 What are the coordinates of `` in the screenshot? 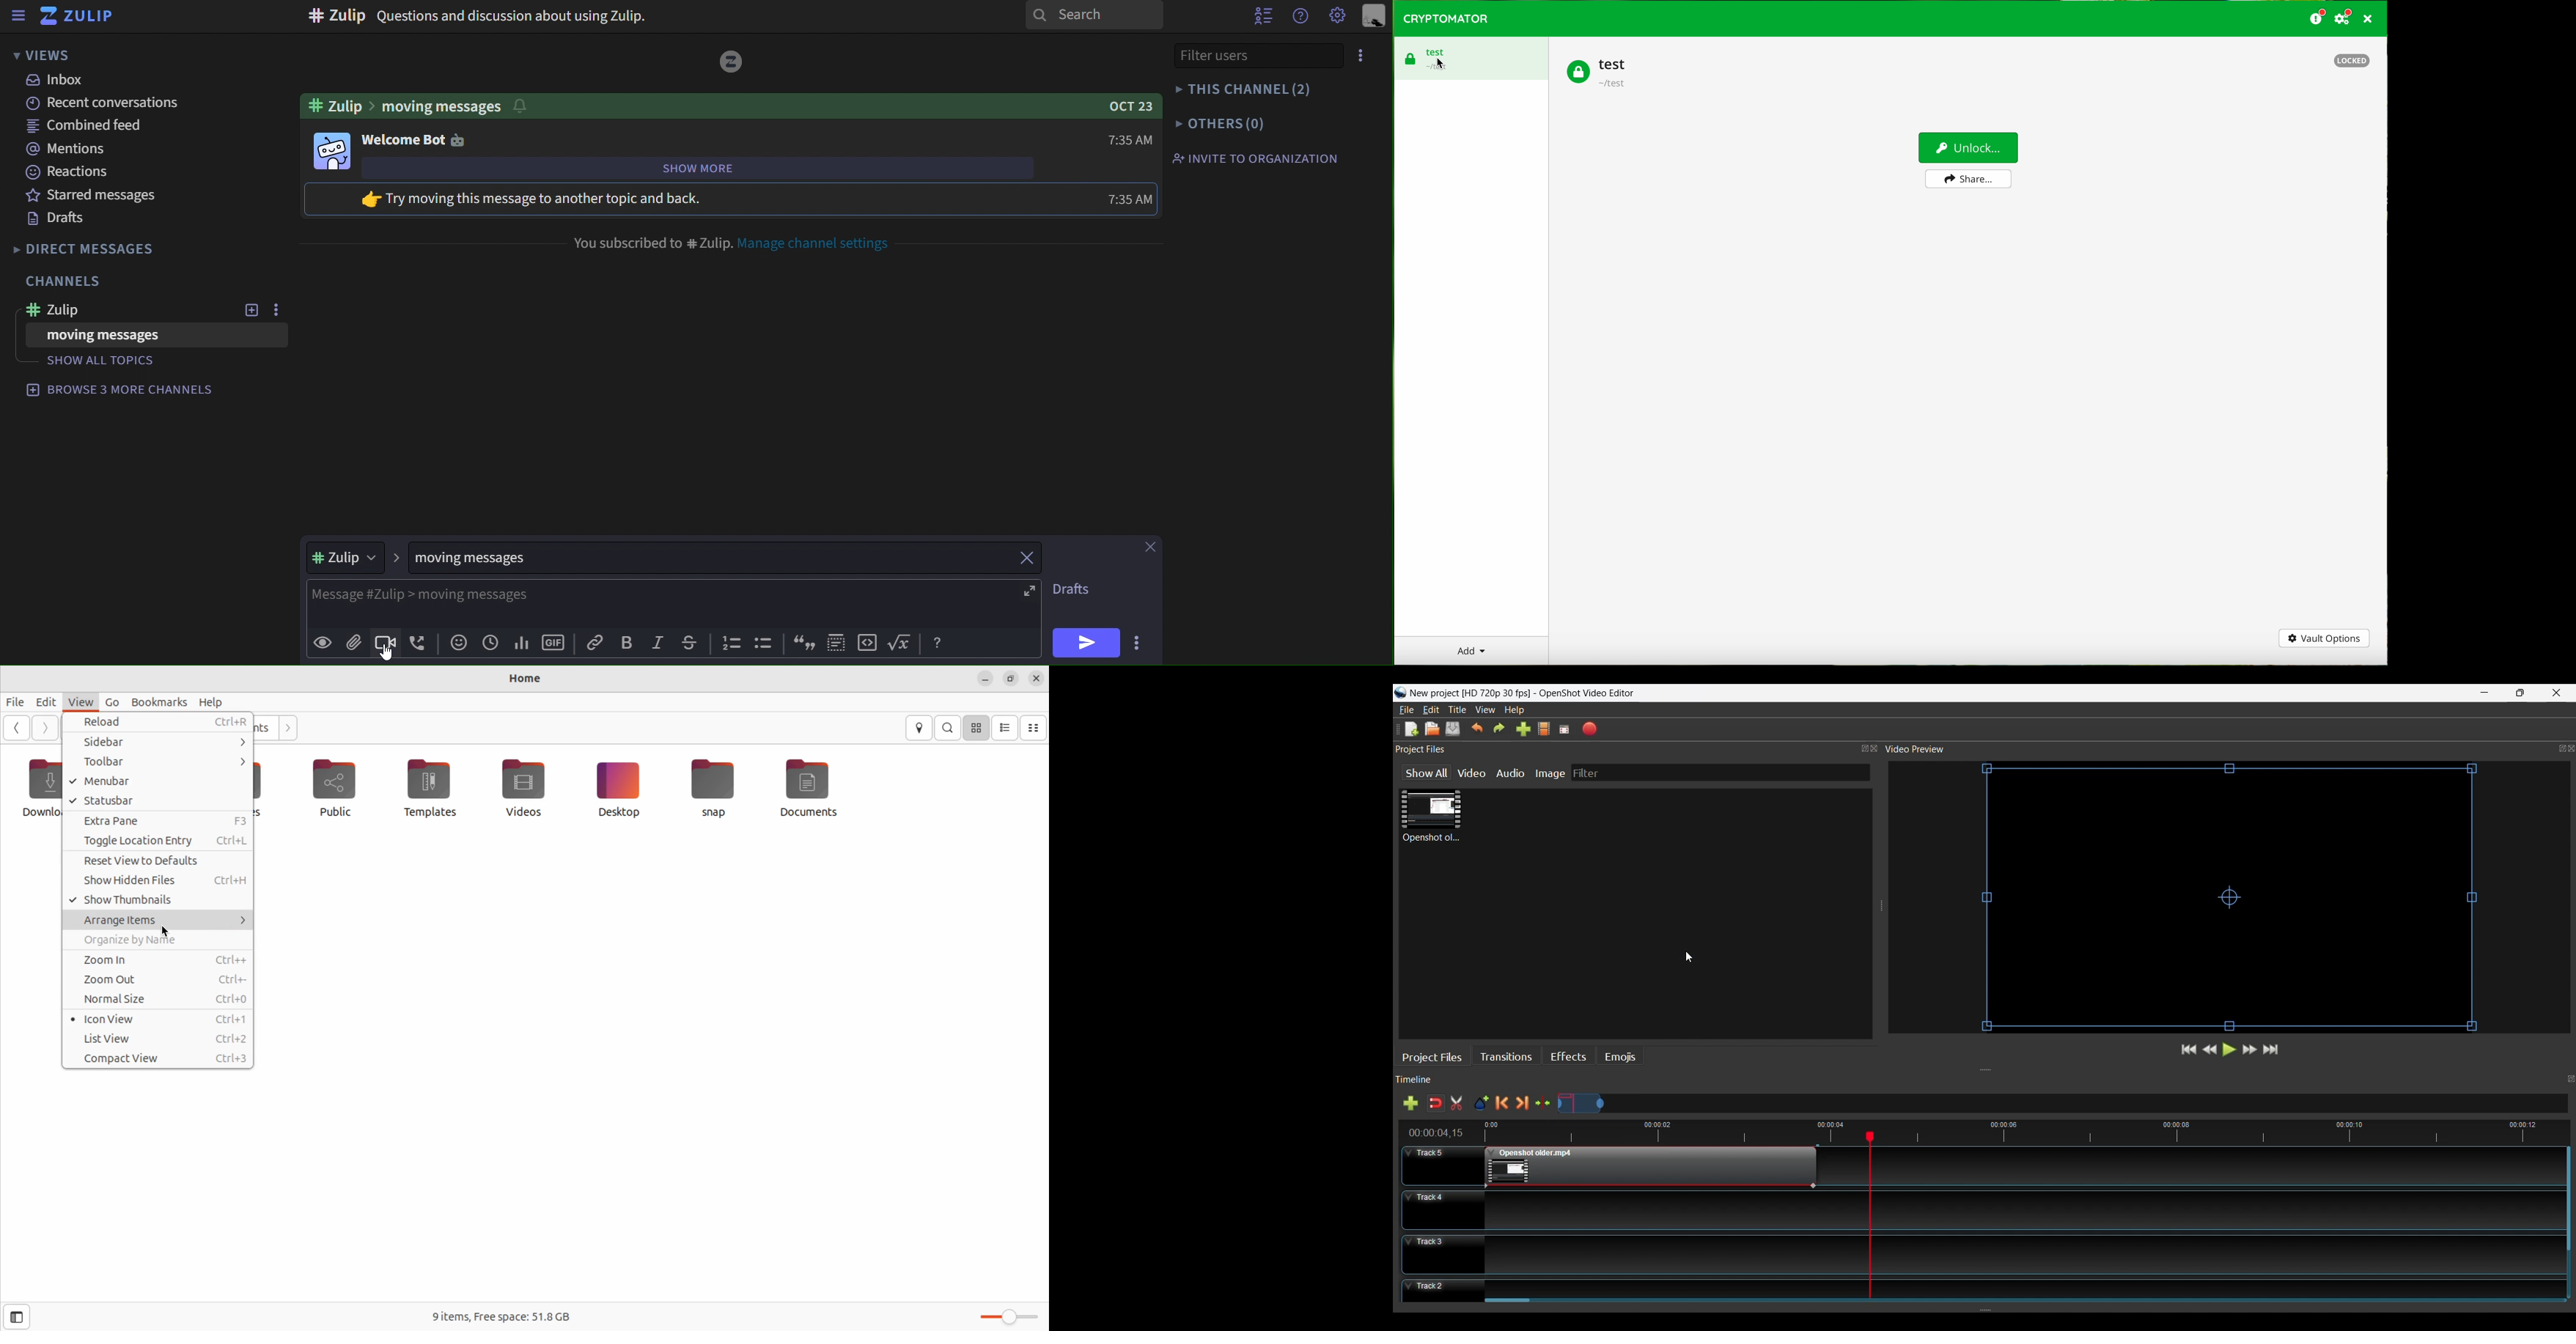 It's located at (732, 60).